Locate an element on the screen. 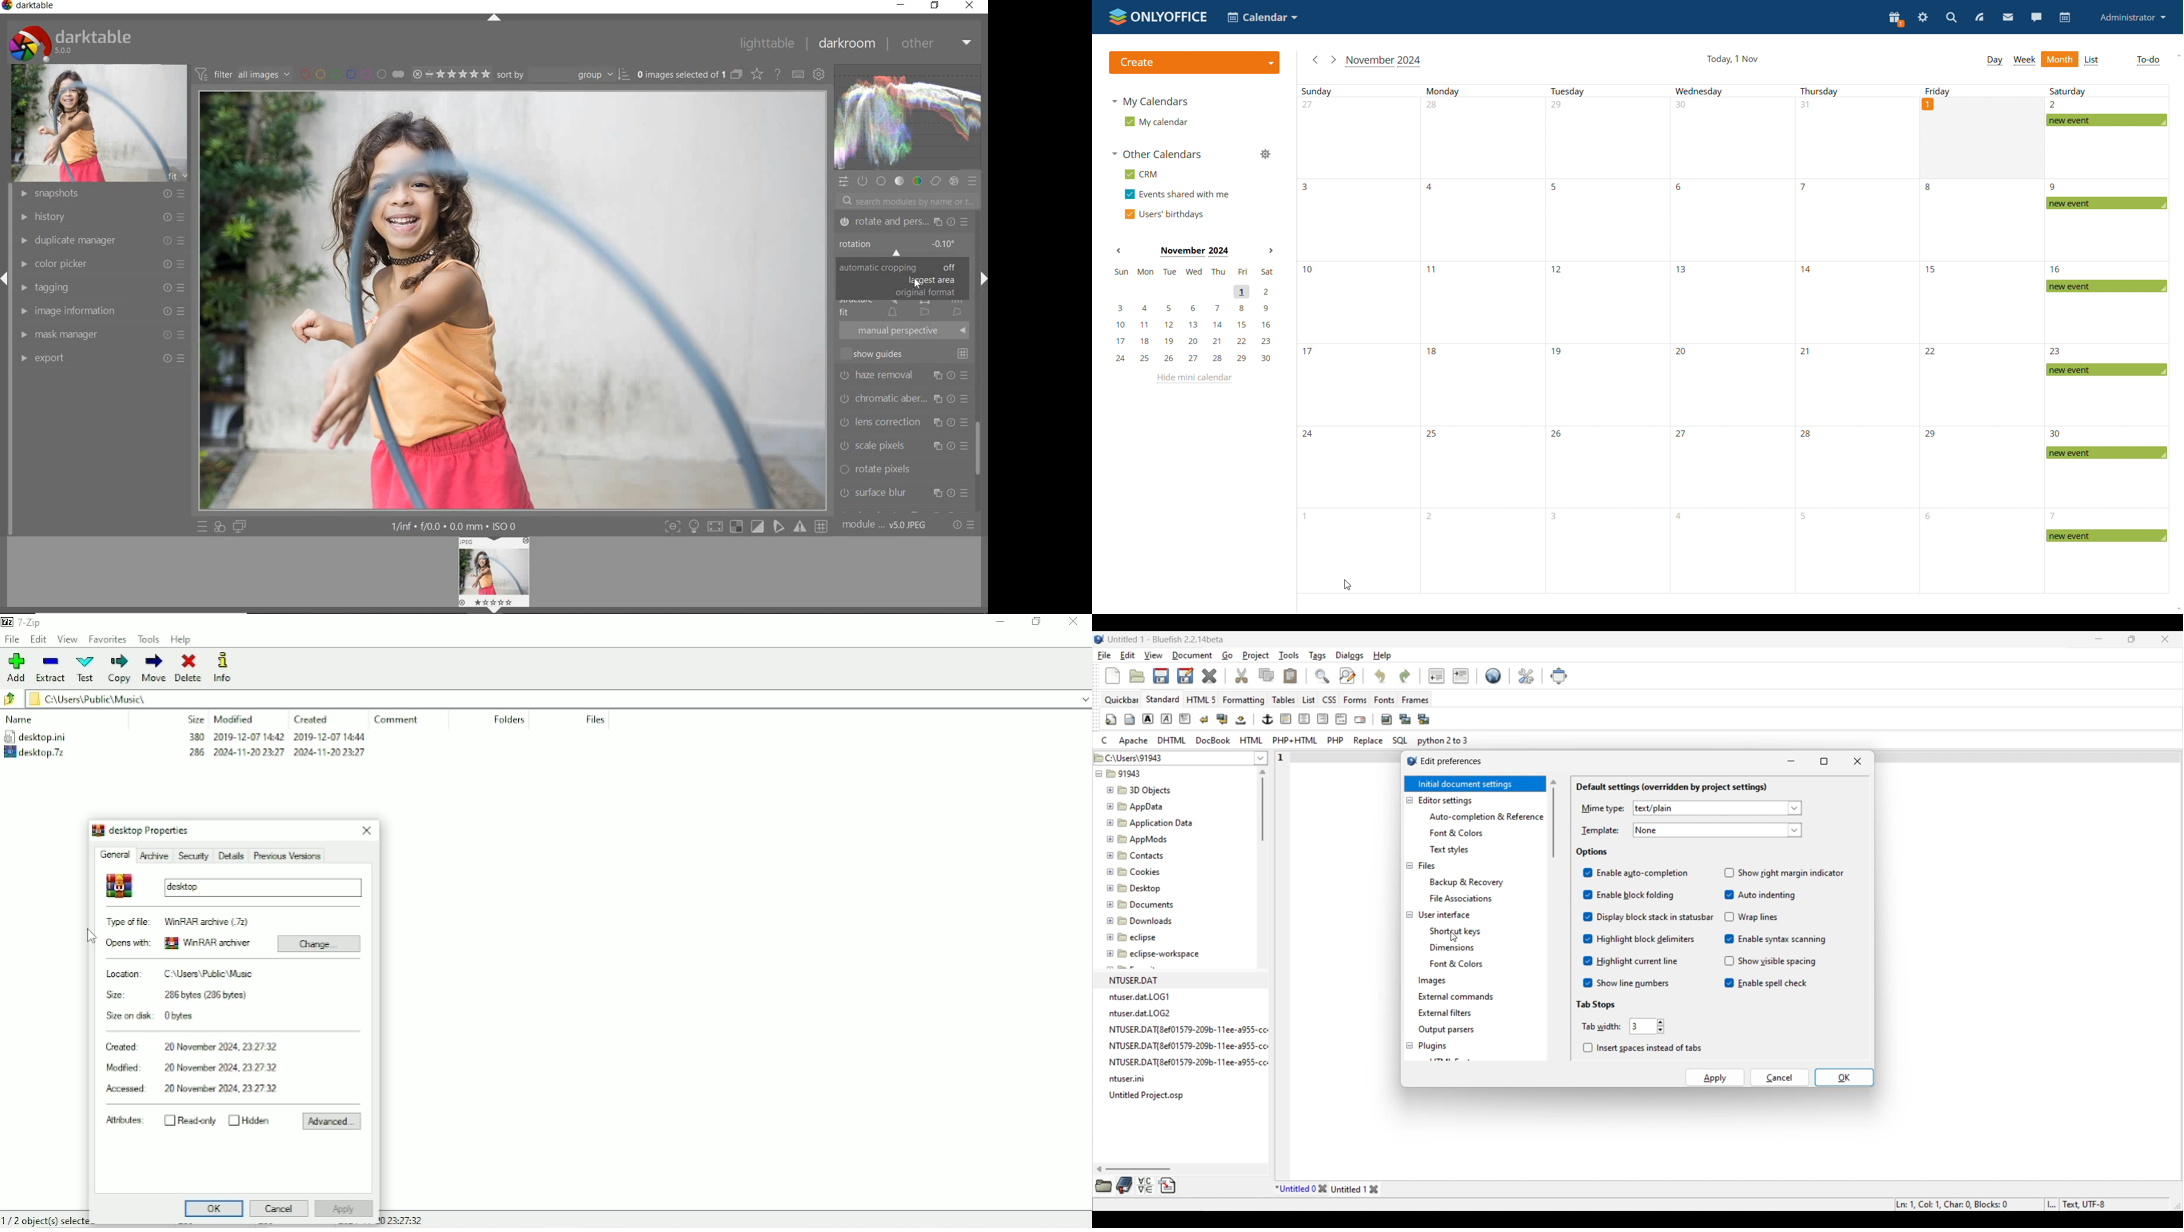 The height and width of the screenshot is (1232, 2184). 8 Enable spell check is located at coordinates (1766, 984).